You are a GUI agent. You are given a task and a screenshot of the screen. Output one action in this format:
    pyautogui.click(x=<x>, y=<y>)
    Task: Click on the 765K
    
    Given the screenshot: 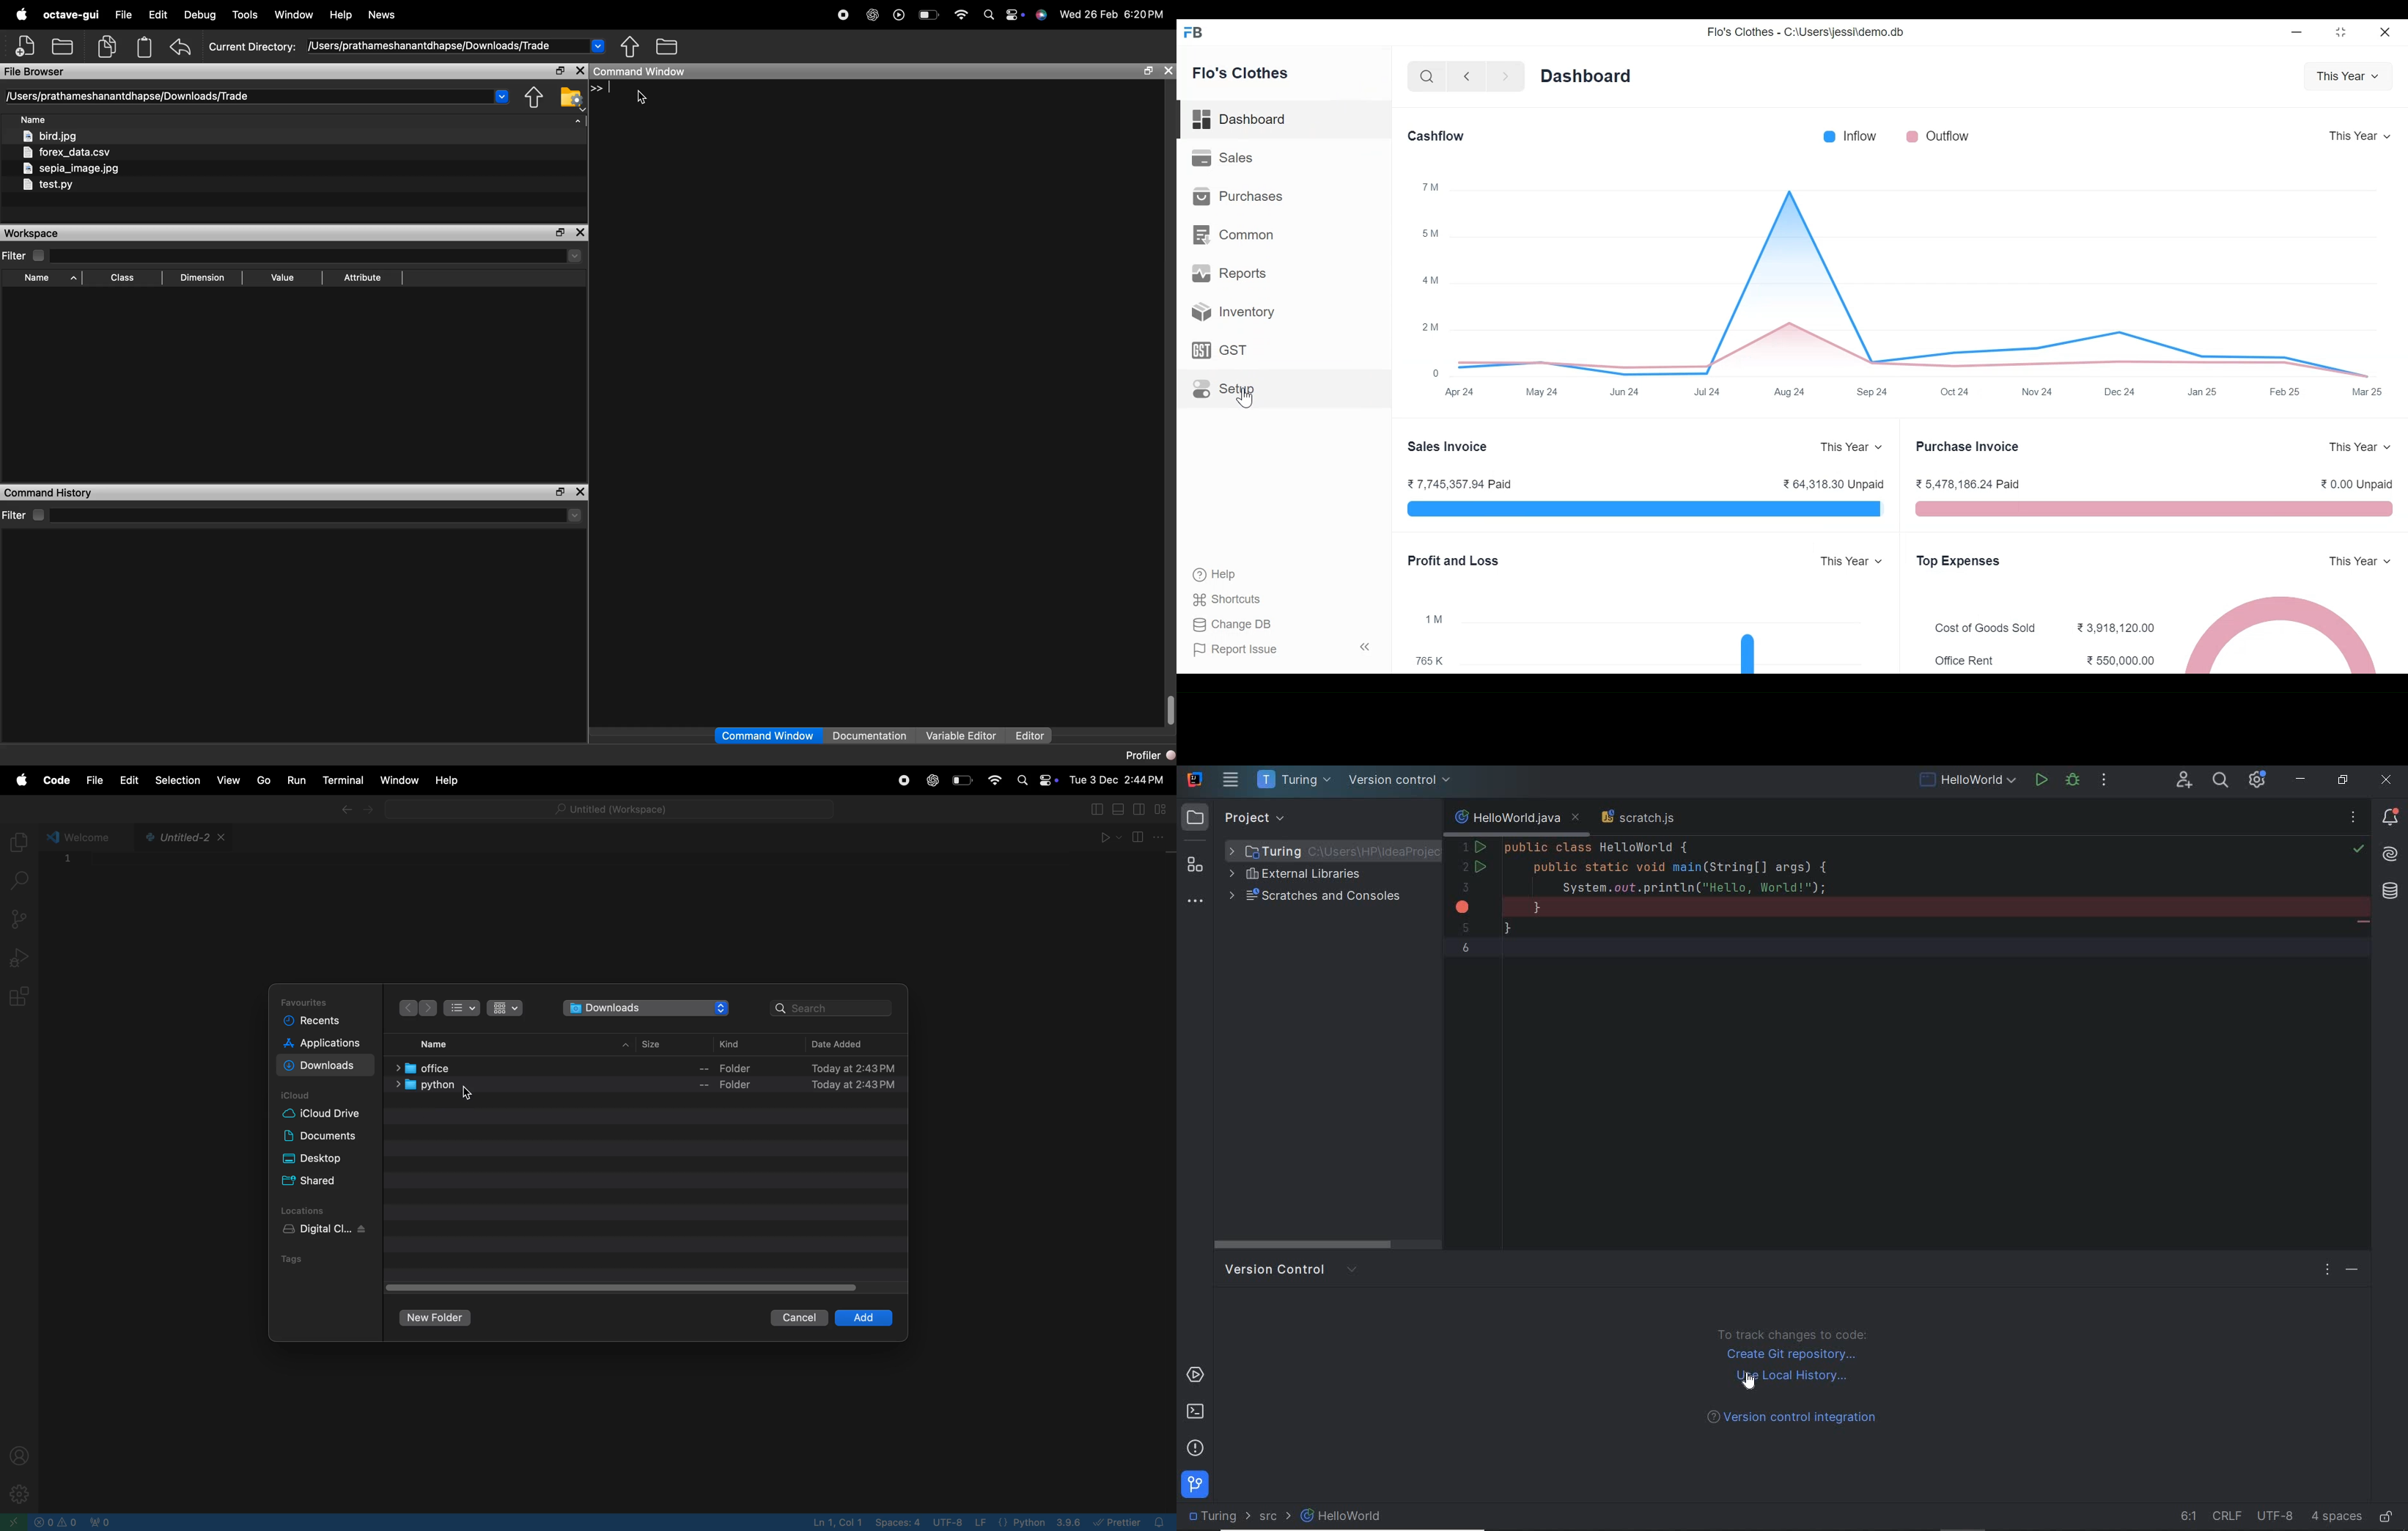 What is the action you would take?
    pyautogui.click(x=1431, y=660)
    